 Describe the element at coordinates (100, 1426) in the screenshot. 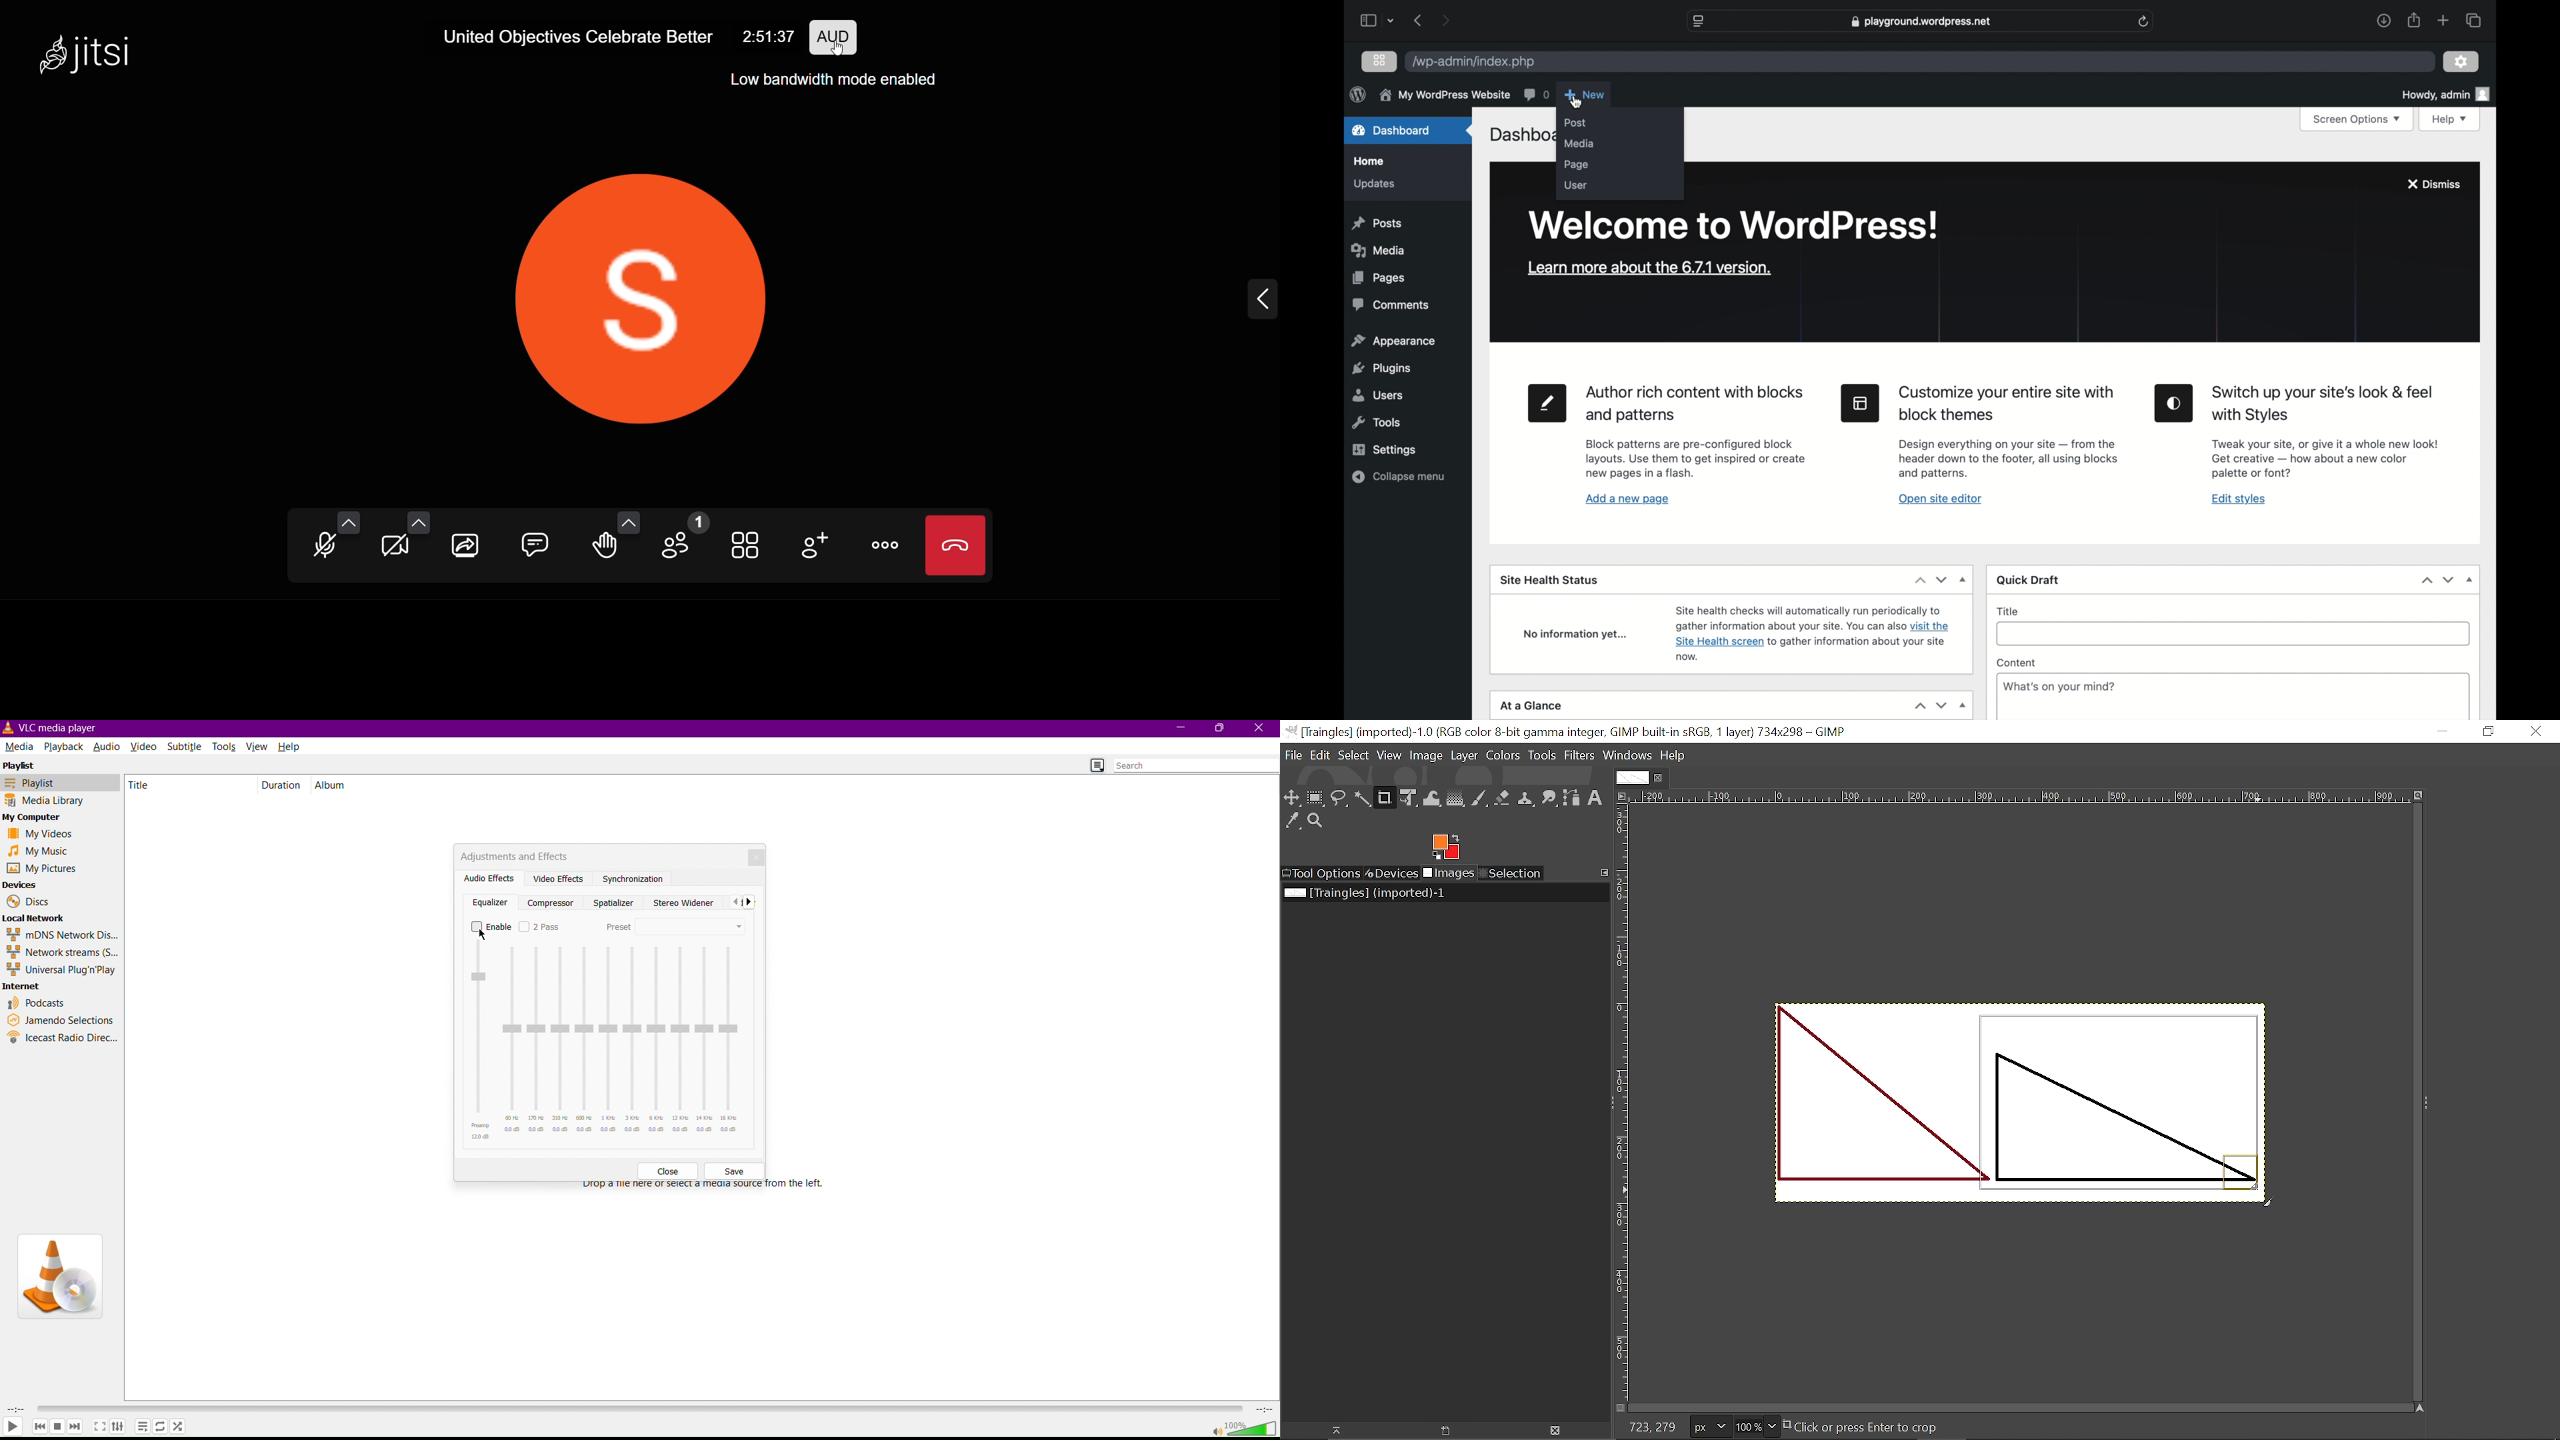

I see `Maximize` at that location.